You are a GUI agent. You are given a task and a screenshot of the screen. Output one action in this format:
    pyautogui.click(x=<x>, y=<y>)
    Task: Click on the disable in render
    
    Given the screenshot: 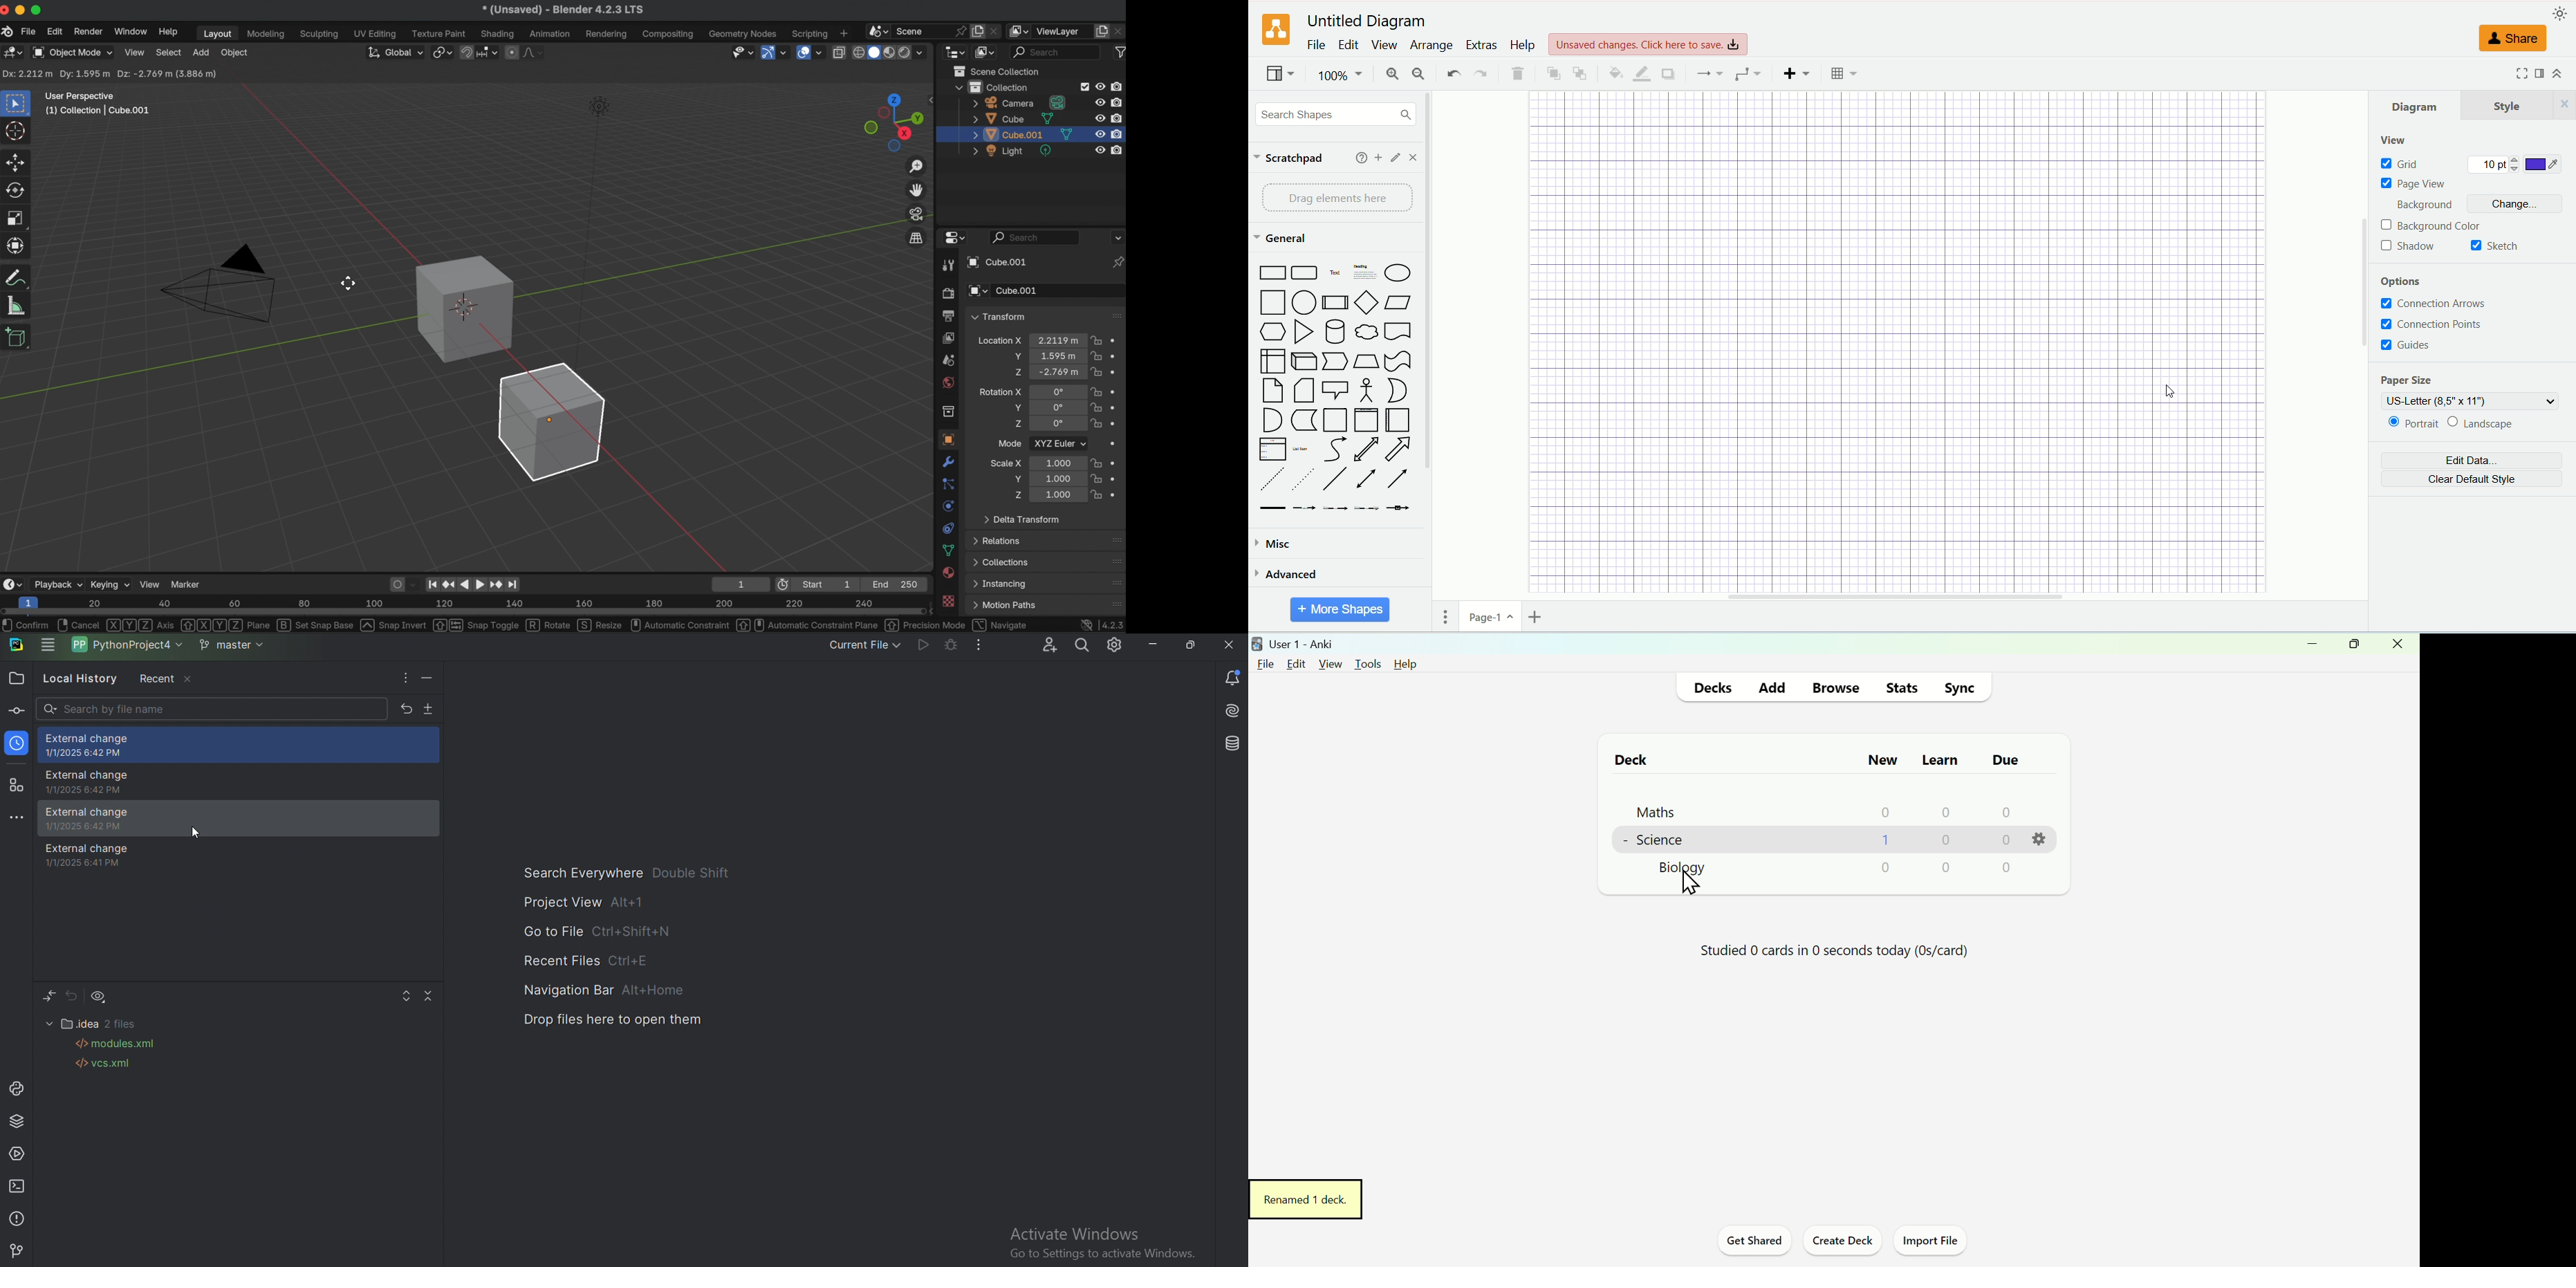 What is the action you would take?
    pyautogui.click(x=1118, y=150)
    